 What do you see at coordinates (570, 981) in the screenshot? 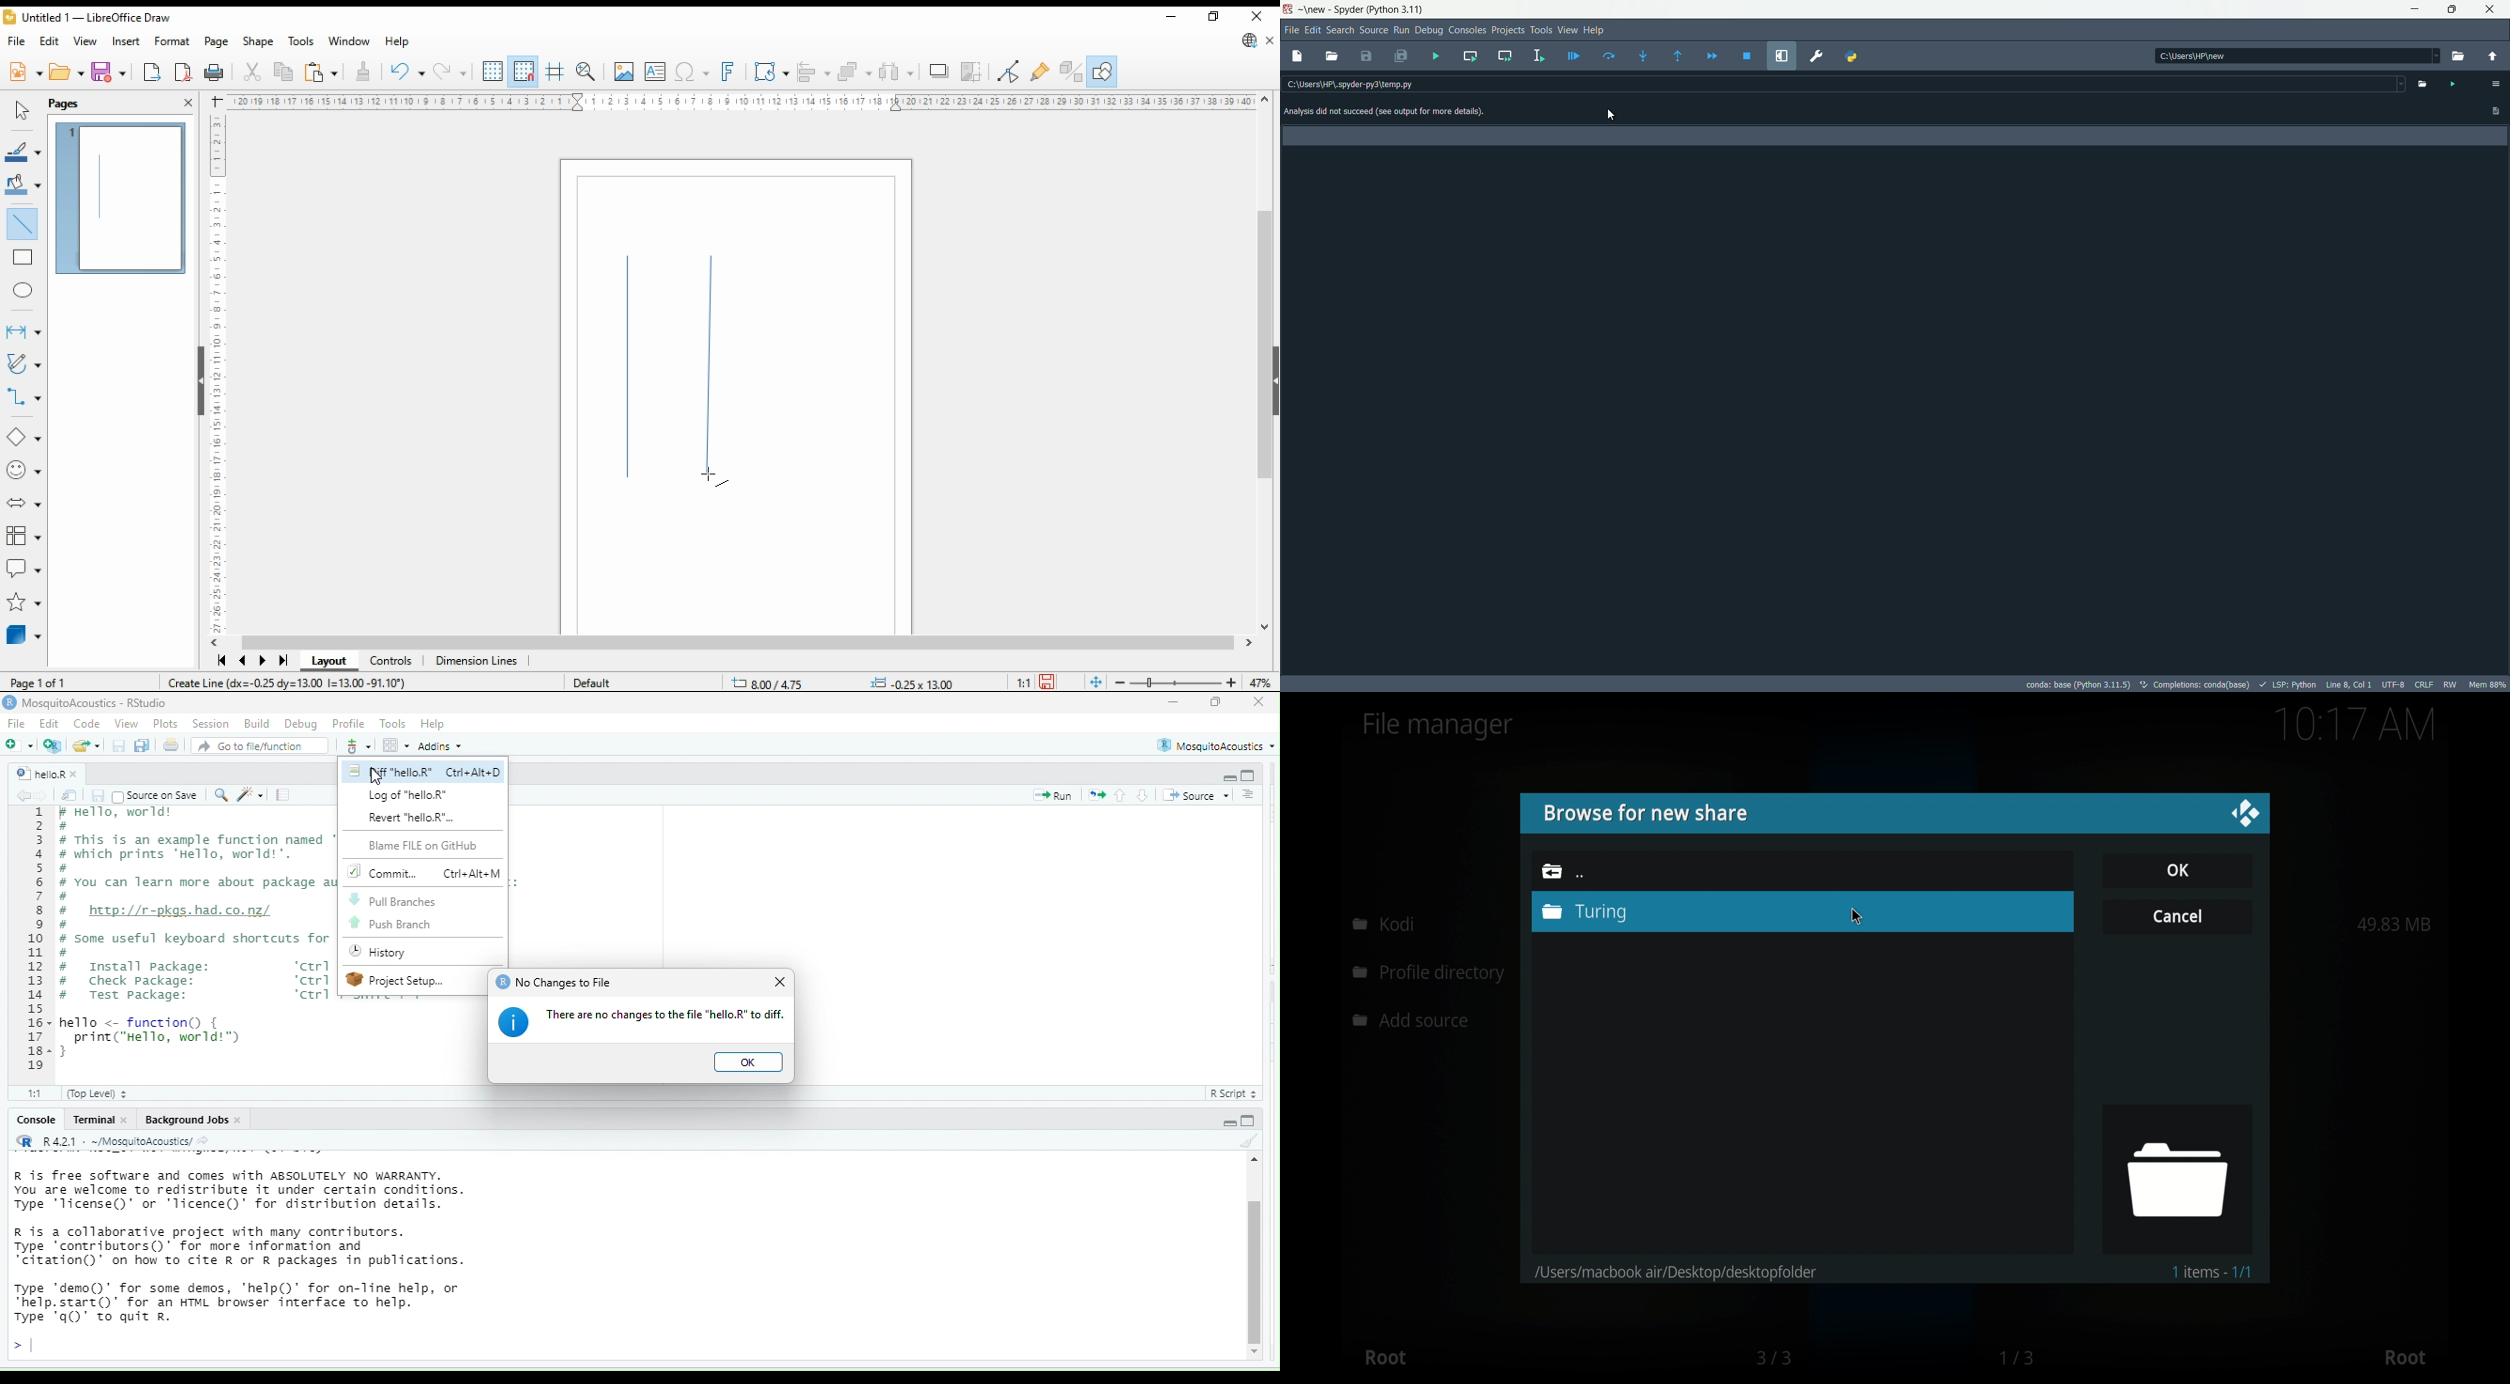
I see `No Changes to File` at bounding box center [570, 981].